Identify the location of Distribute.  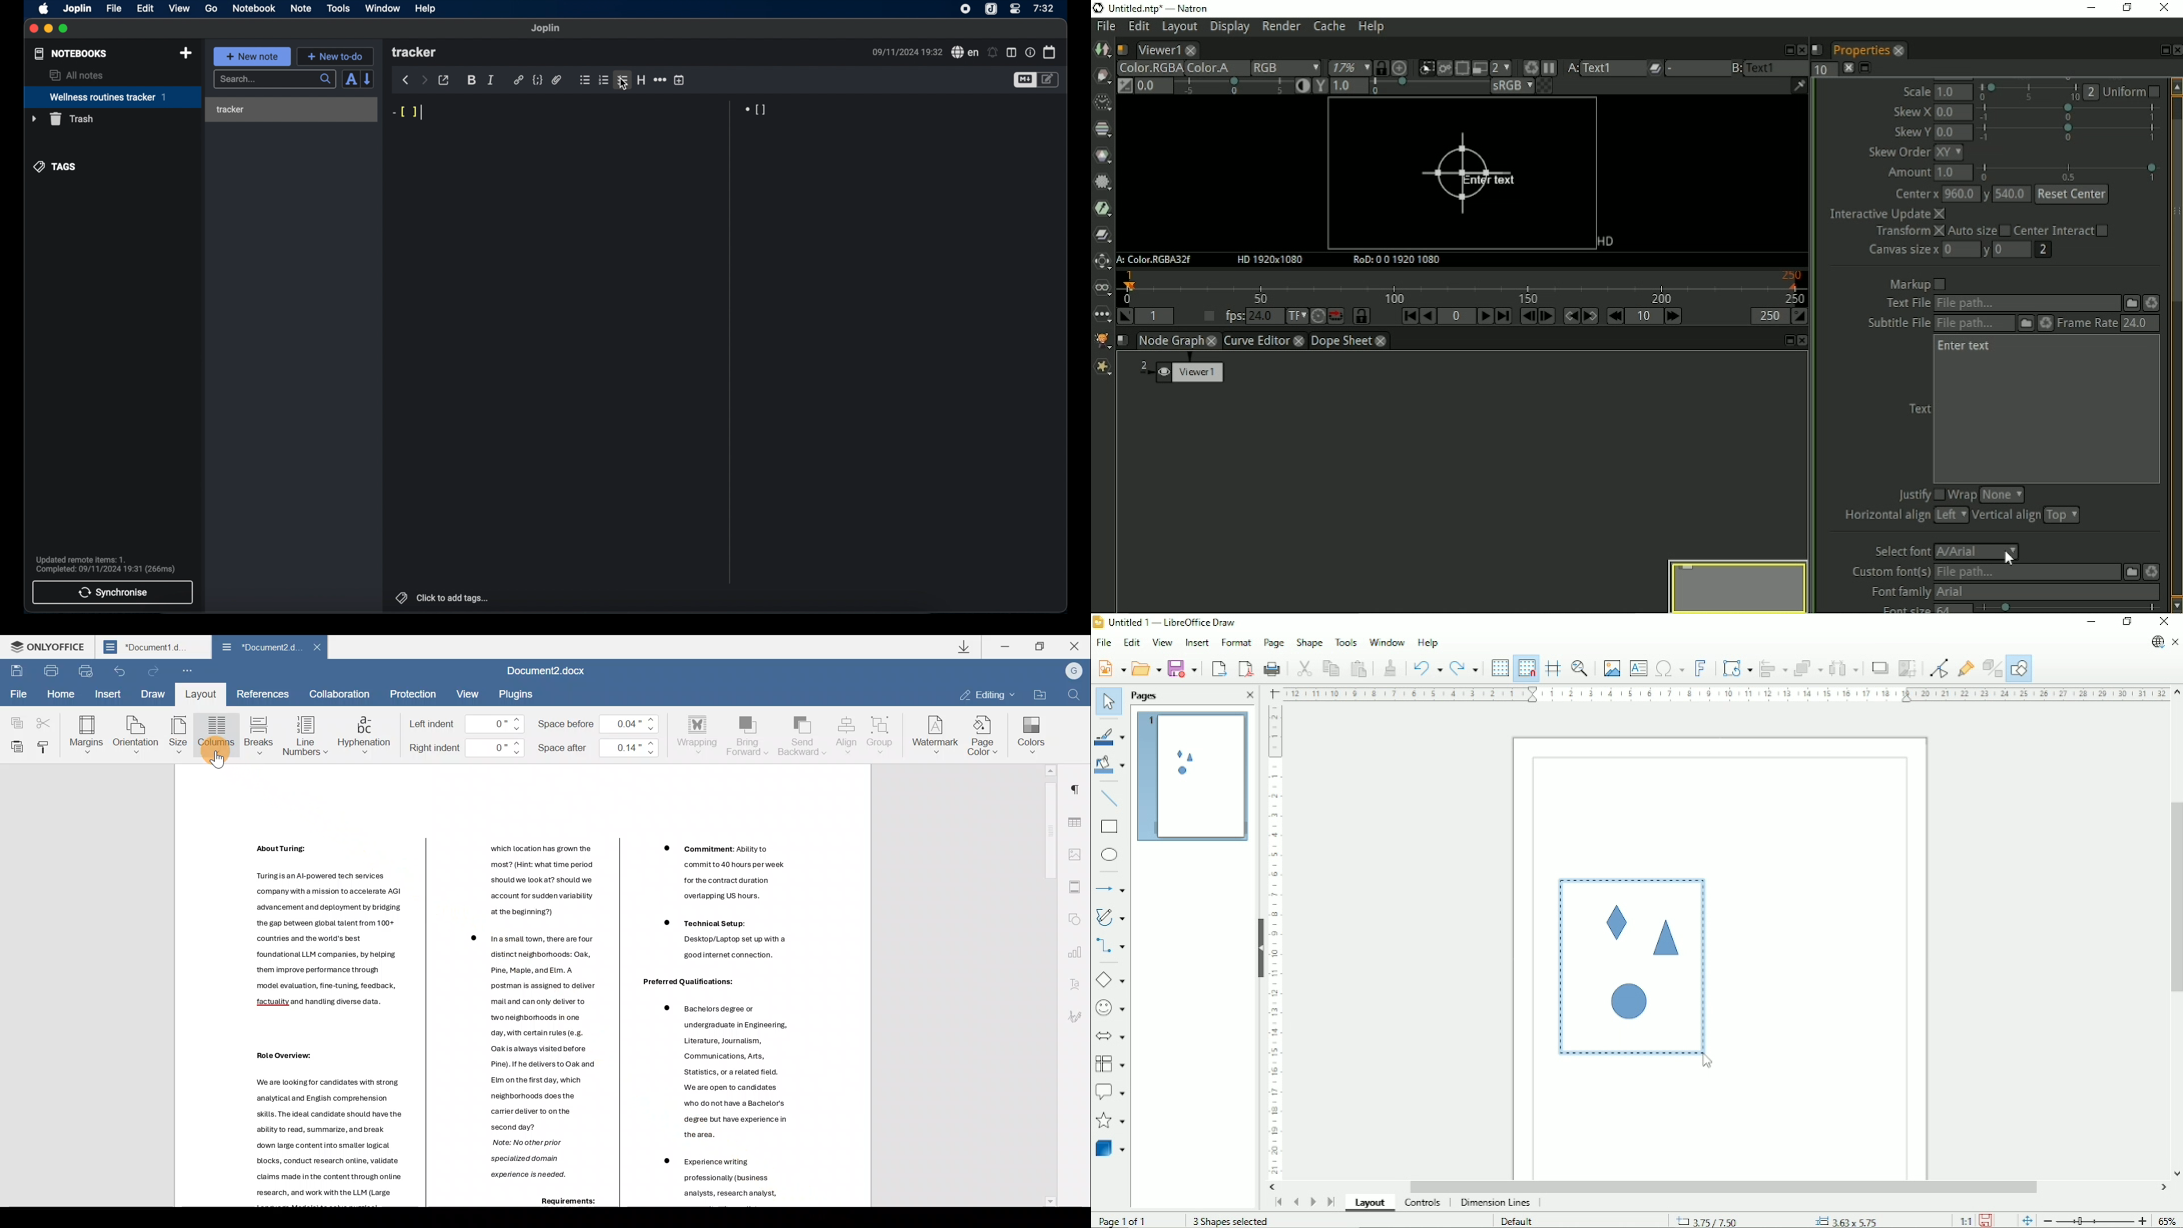
(1844, 668).